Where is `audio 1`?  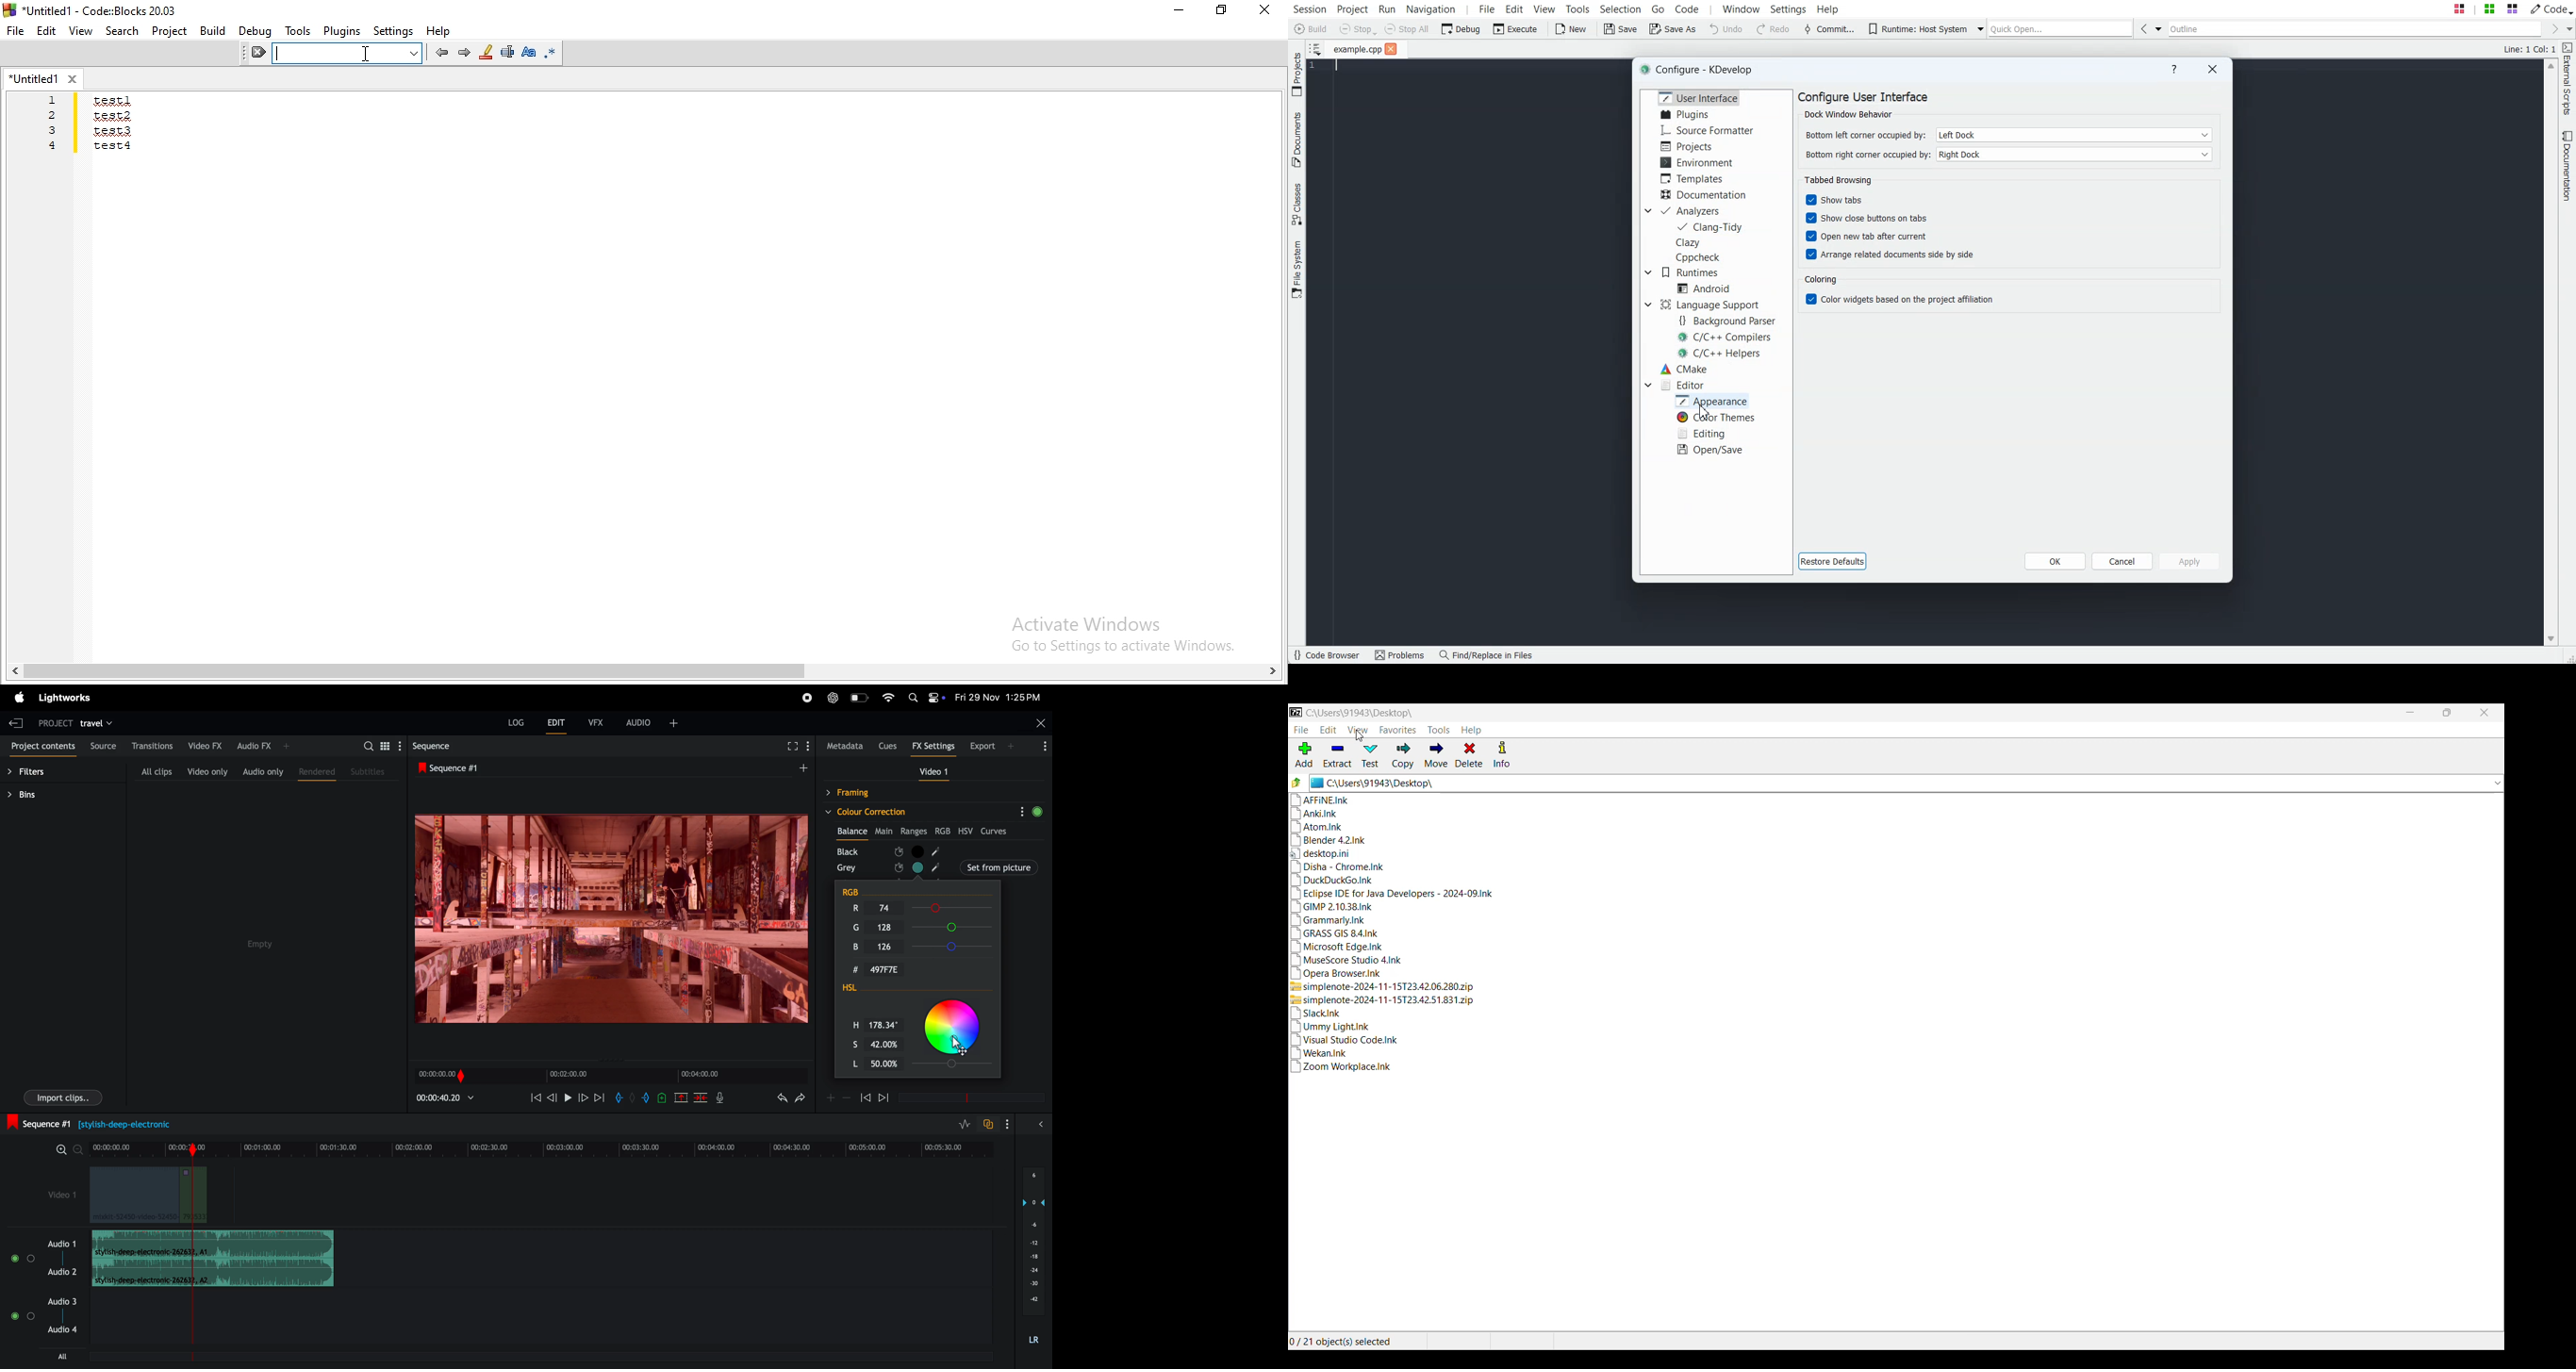
audio 1 is located at coordinates (60, 1243).